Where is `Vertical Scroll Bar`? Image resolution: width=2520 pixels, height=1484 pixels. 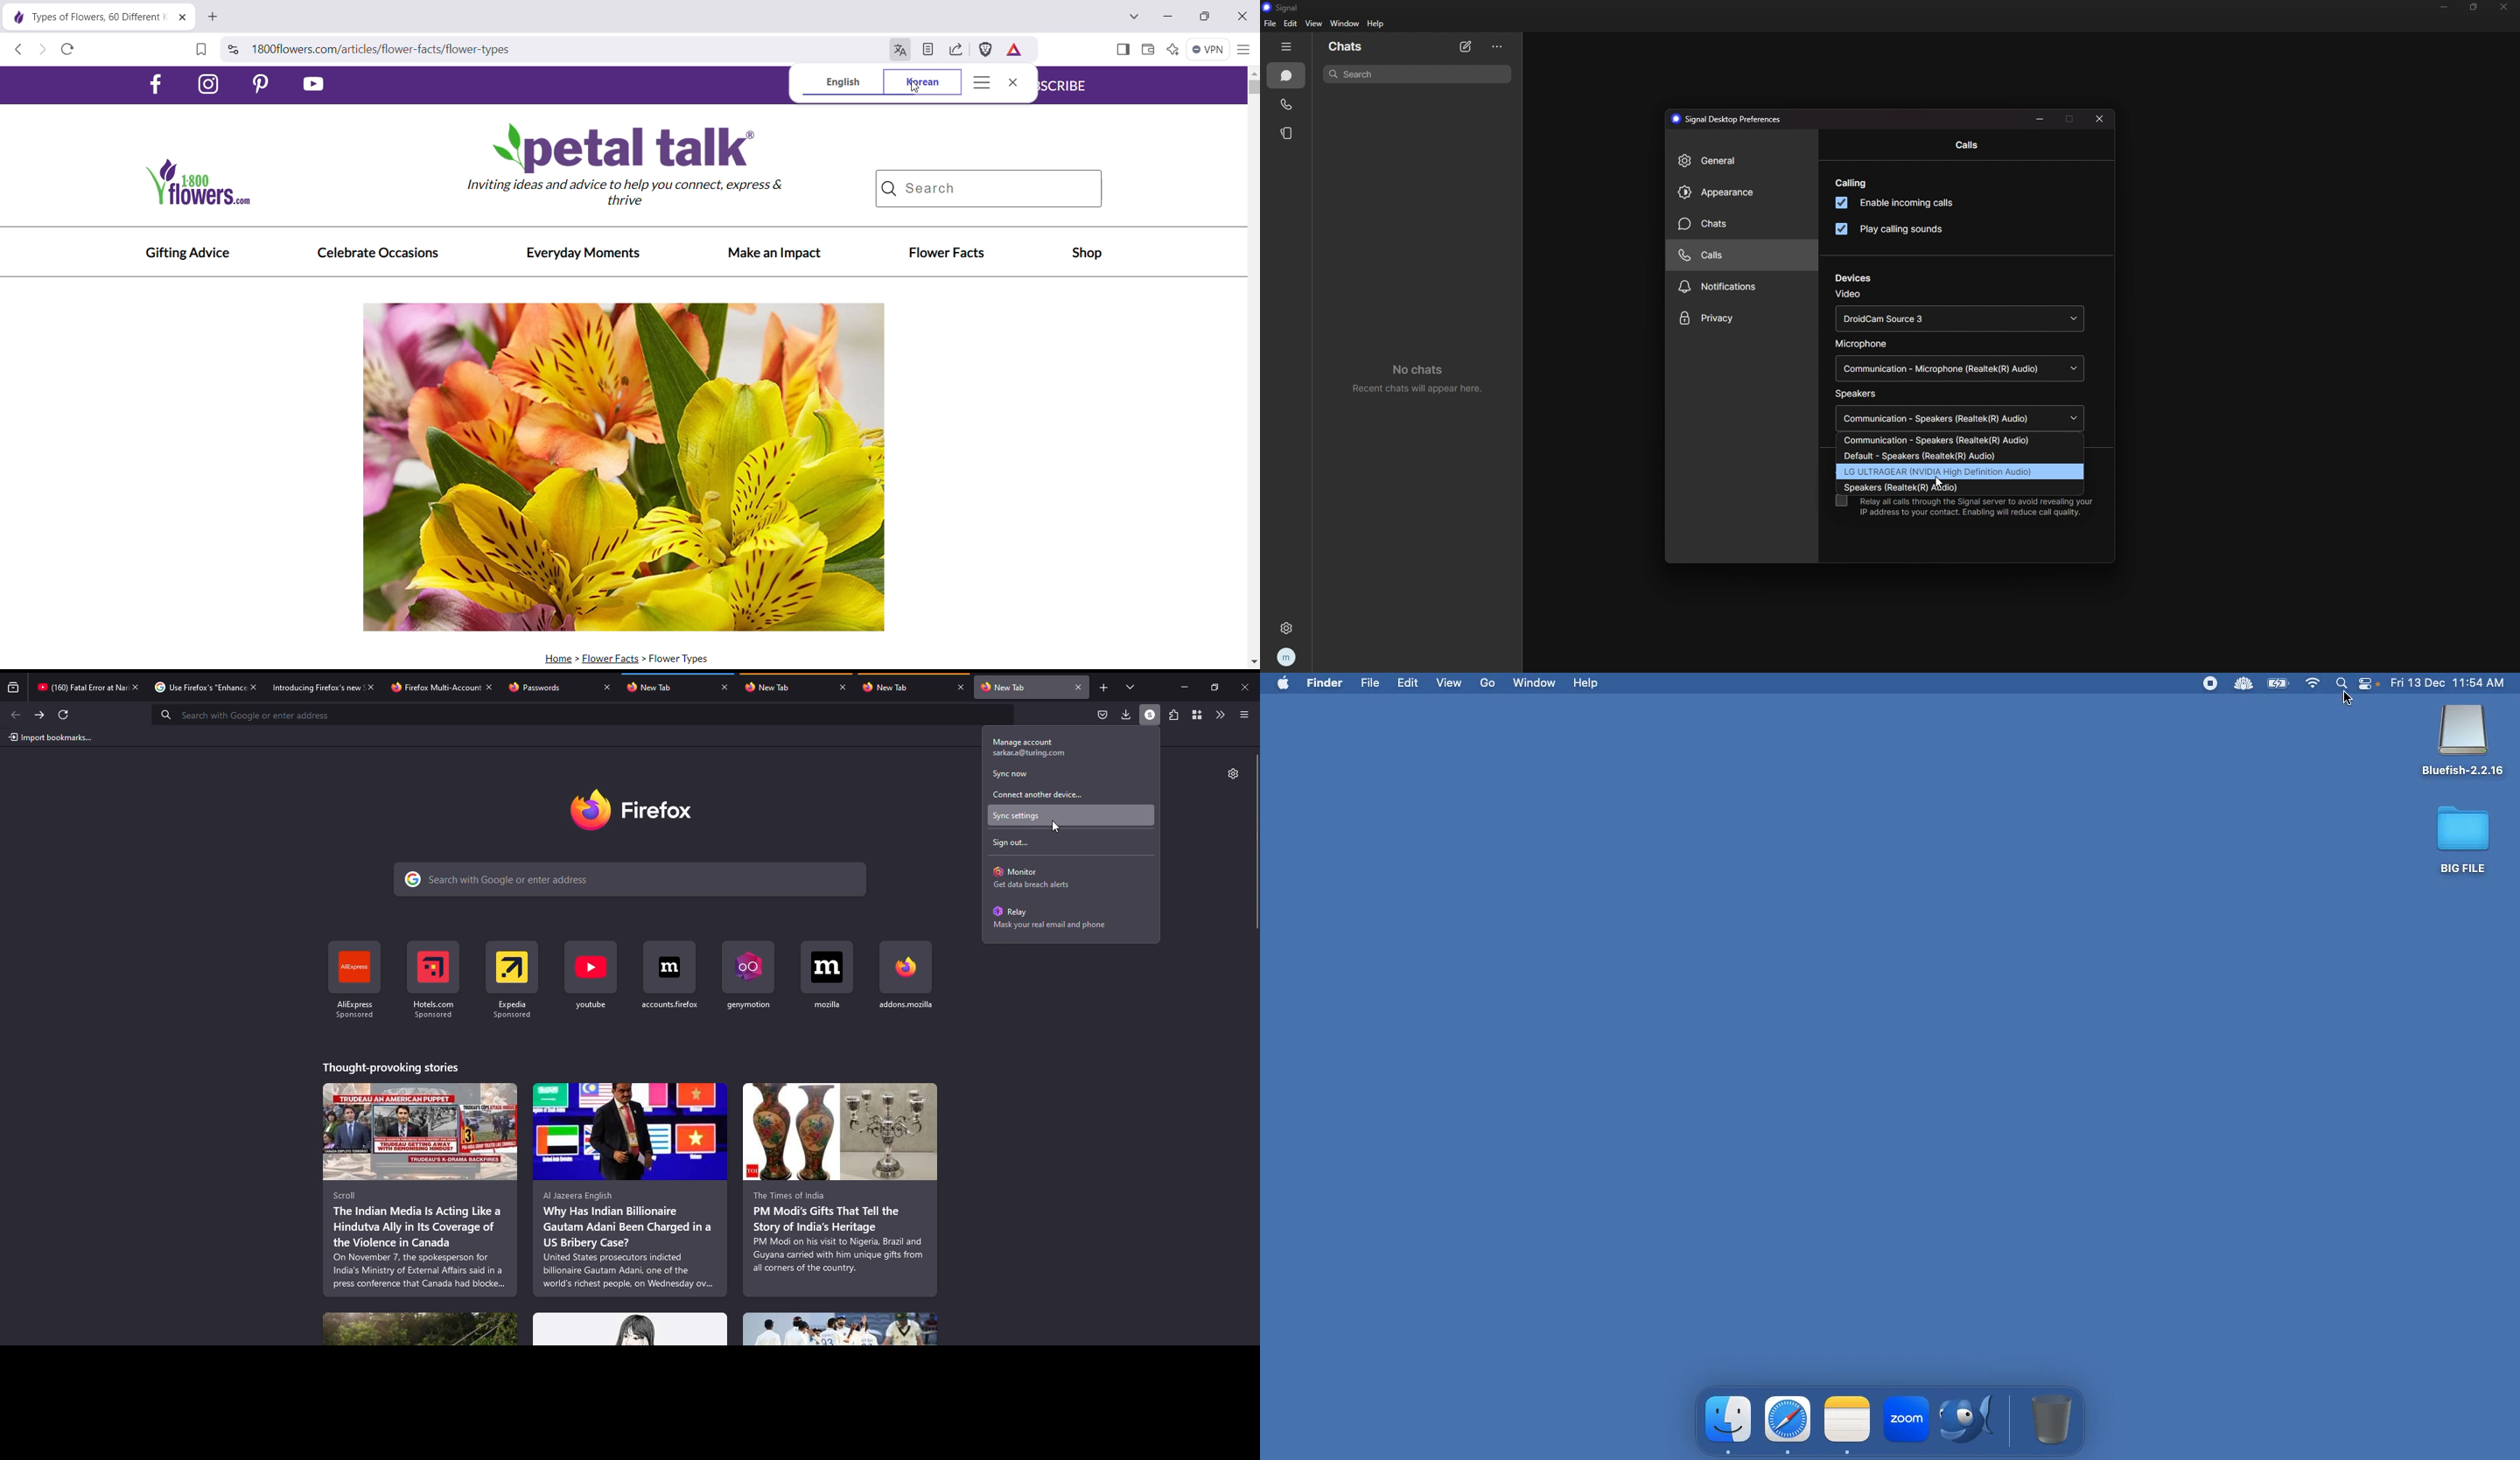
Vertical Scroll Bar is located at coordinates (1252, 368).